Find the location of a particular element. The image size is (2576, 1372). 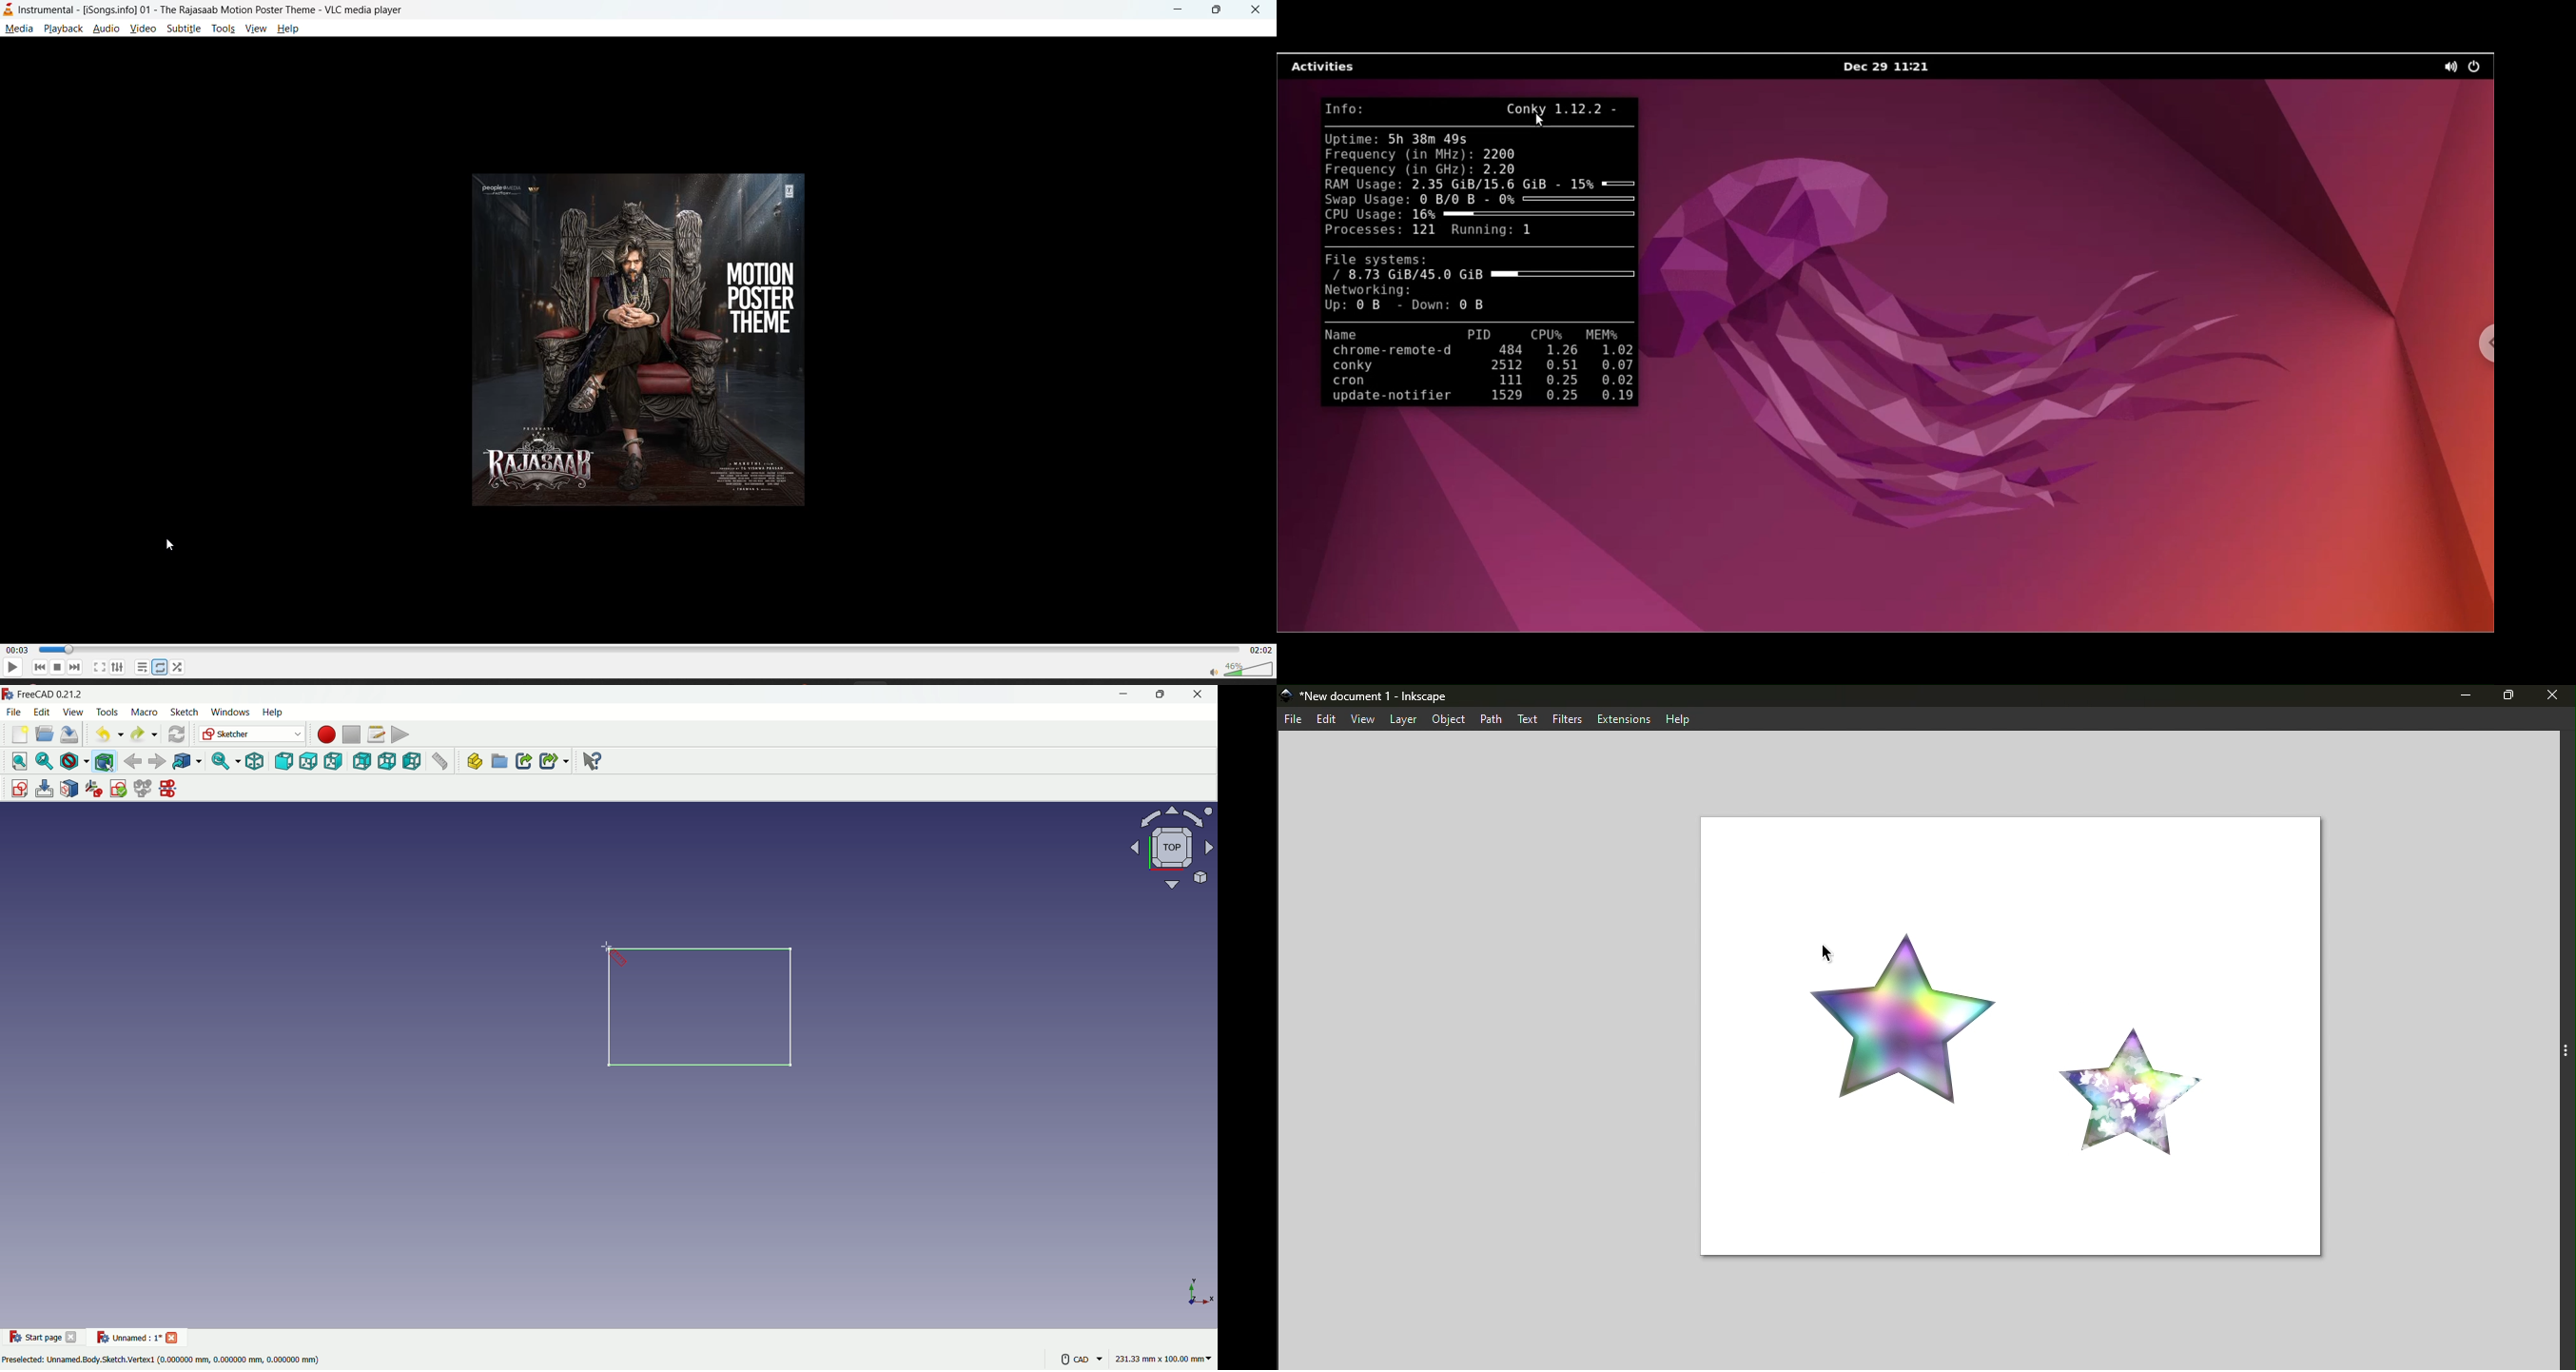

00:03 is located at coordinates (16, 648).